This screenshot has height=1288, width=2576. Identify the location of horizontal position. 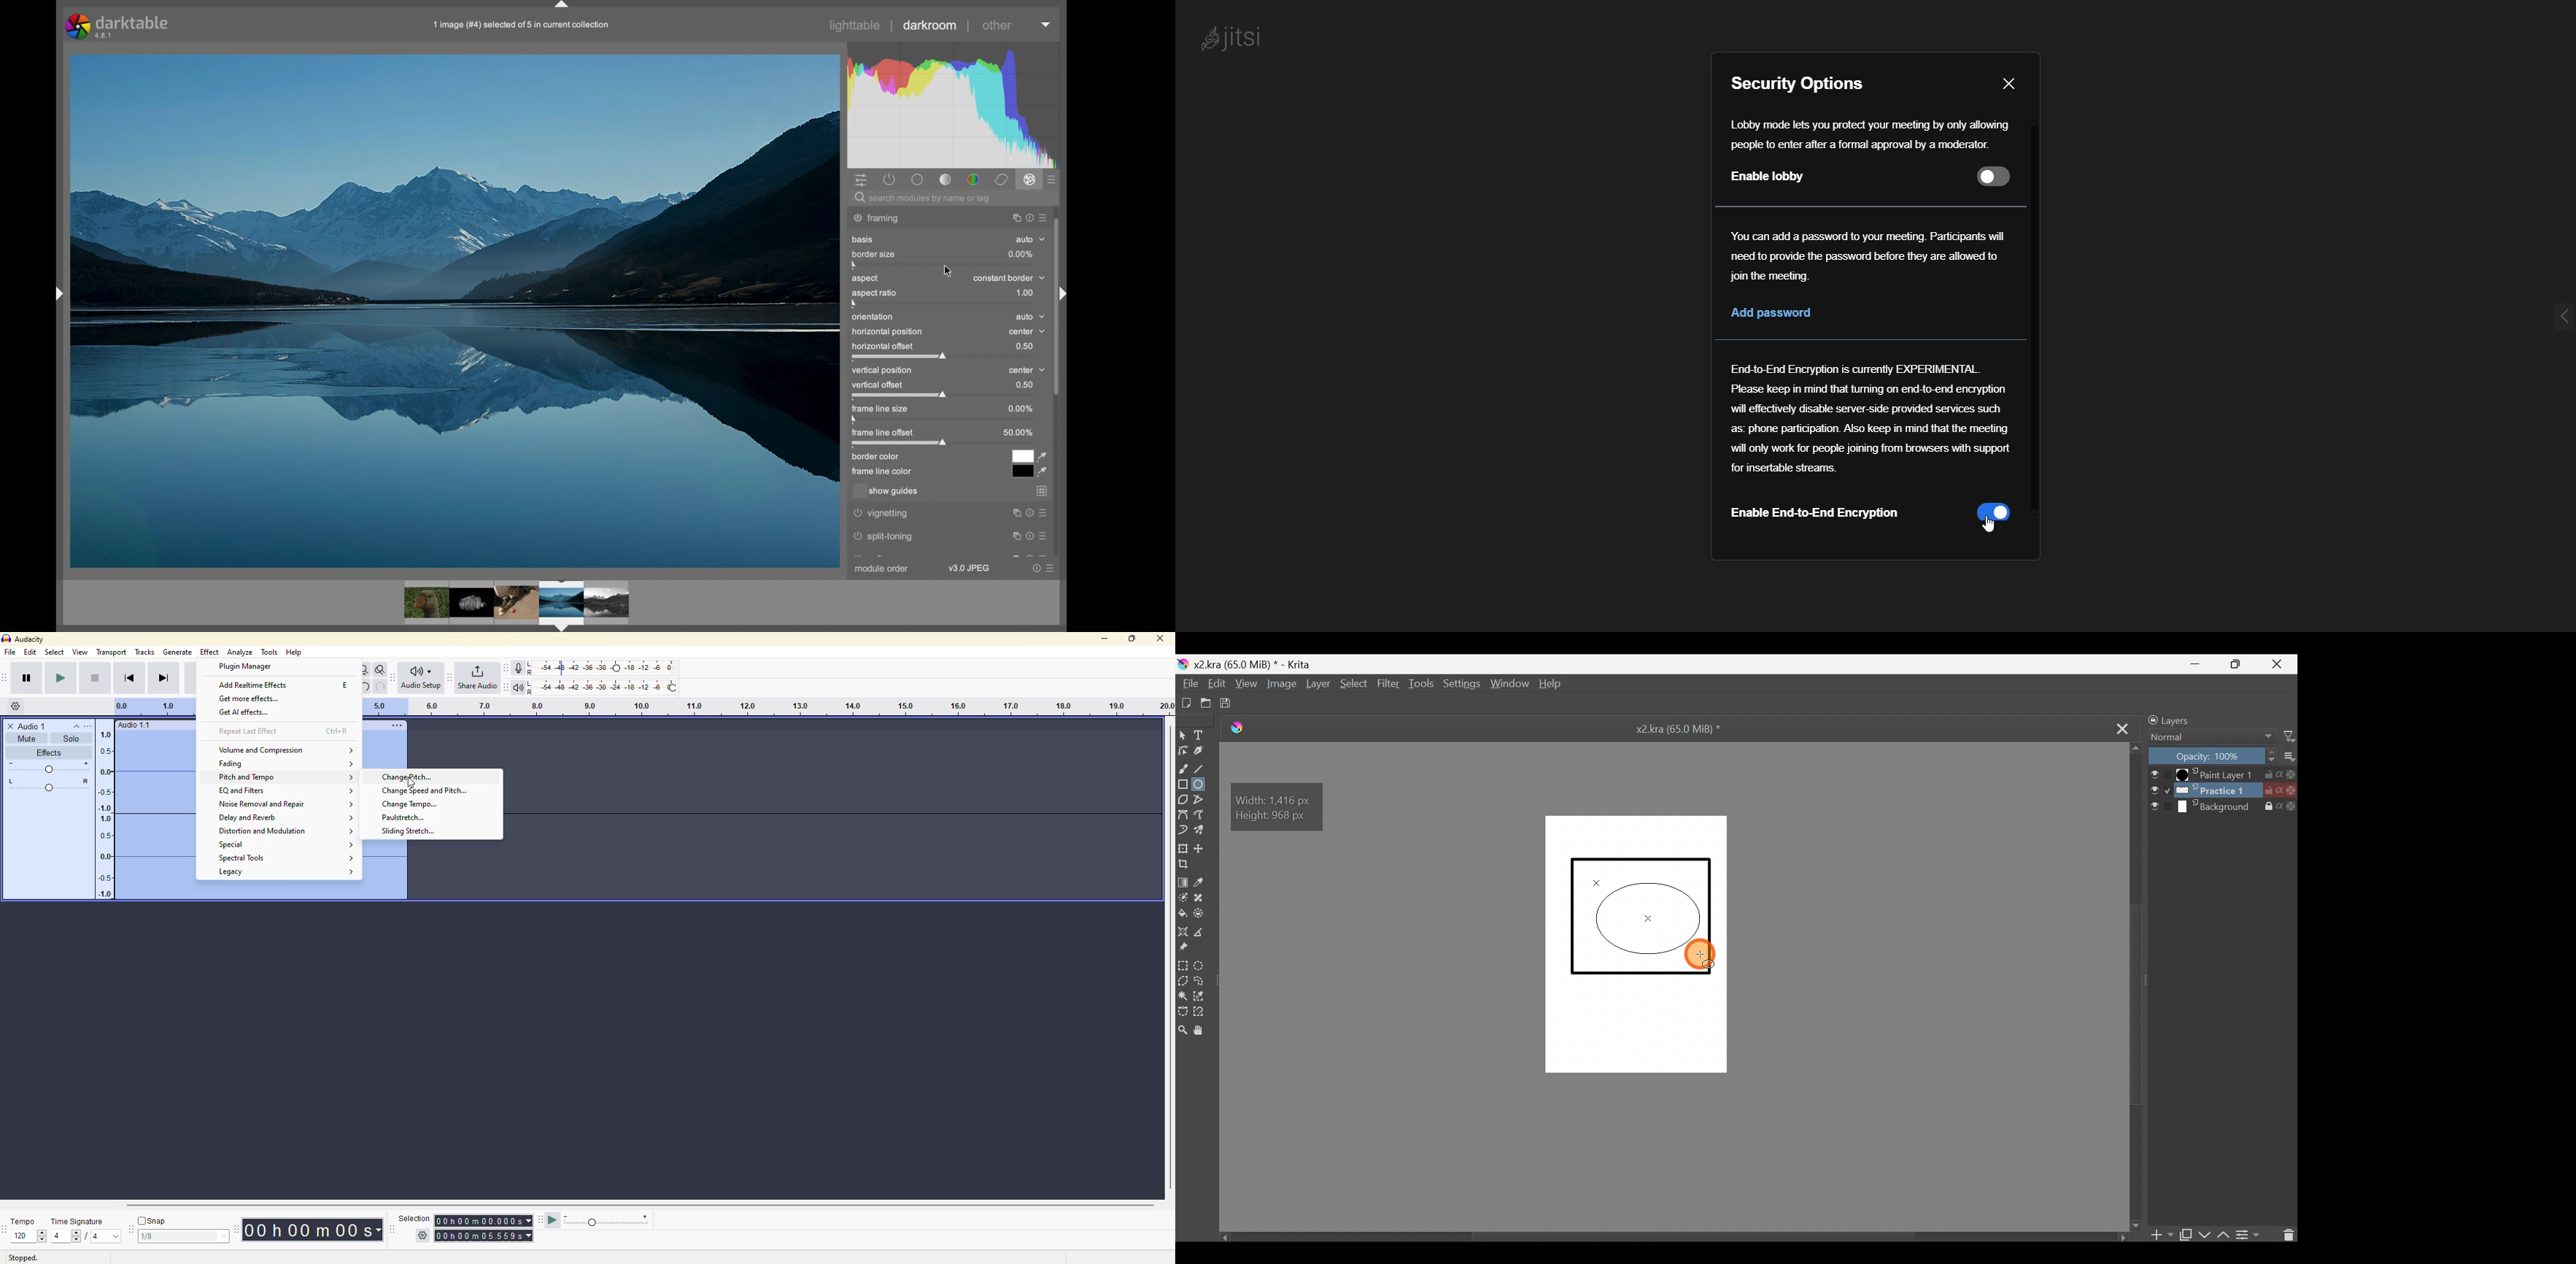
(887, 332).